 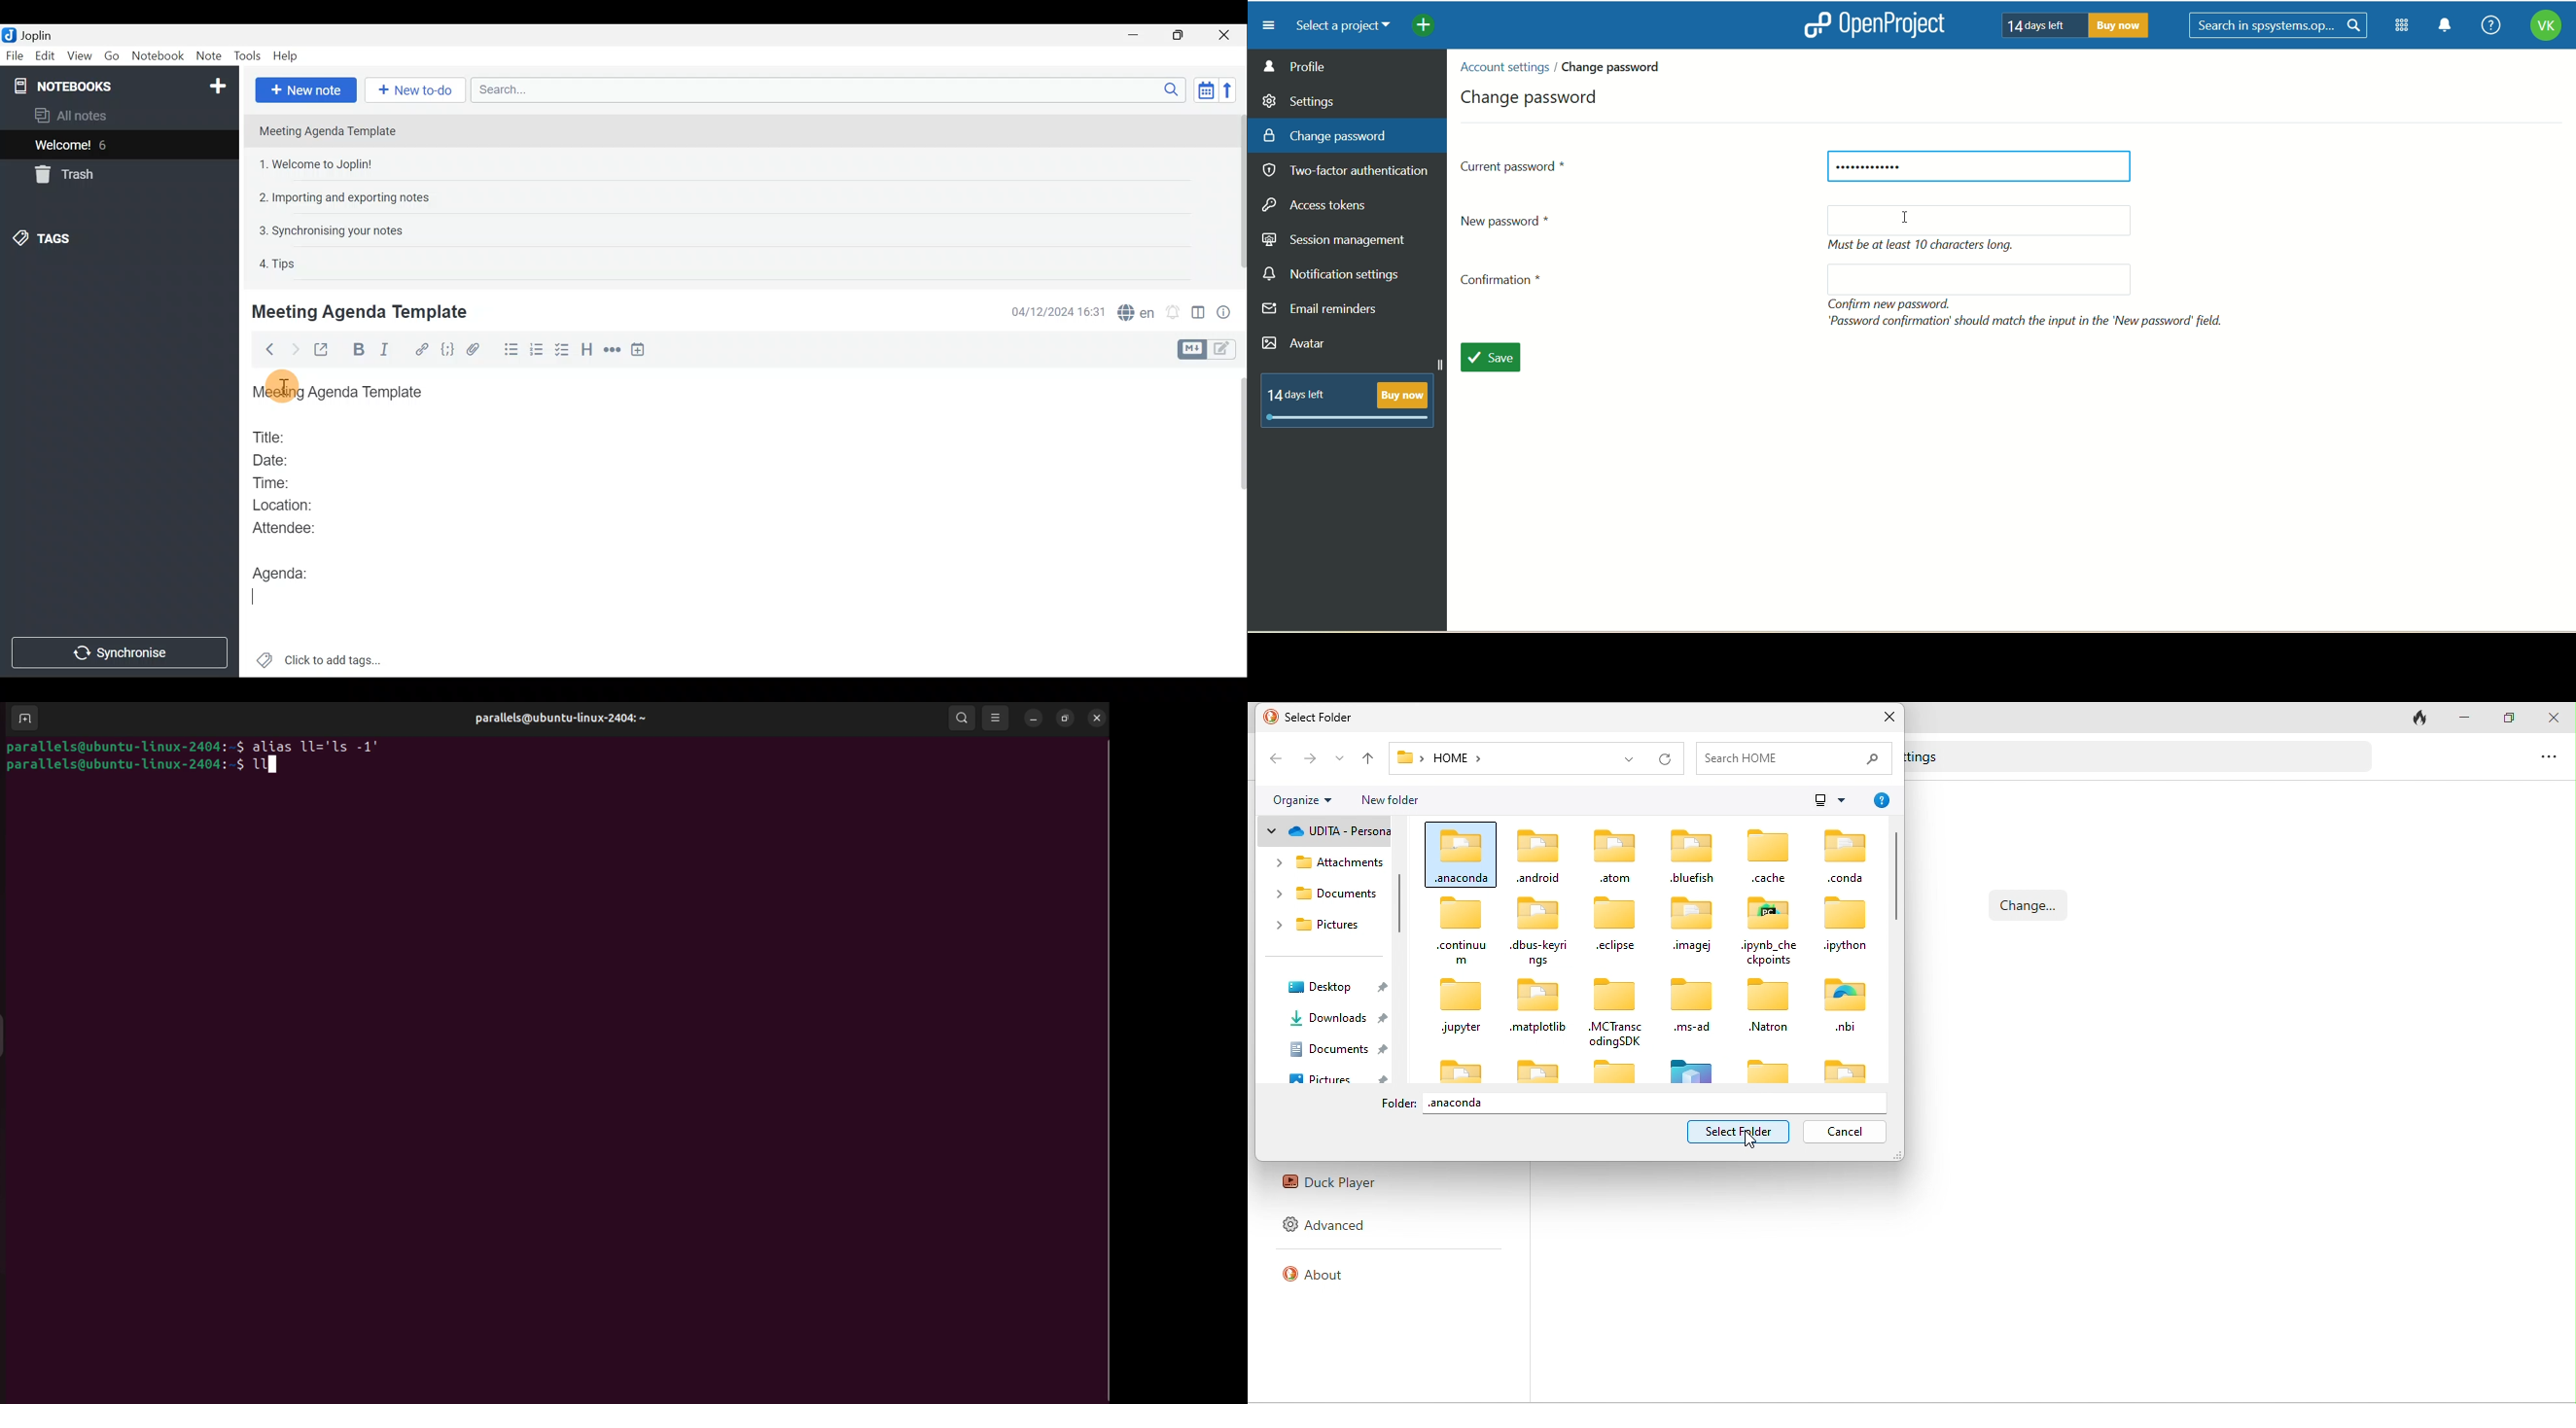 I want to click on Bold, so click(x=359, y=350).